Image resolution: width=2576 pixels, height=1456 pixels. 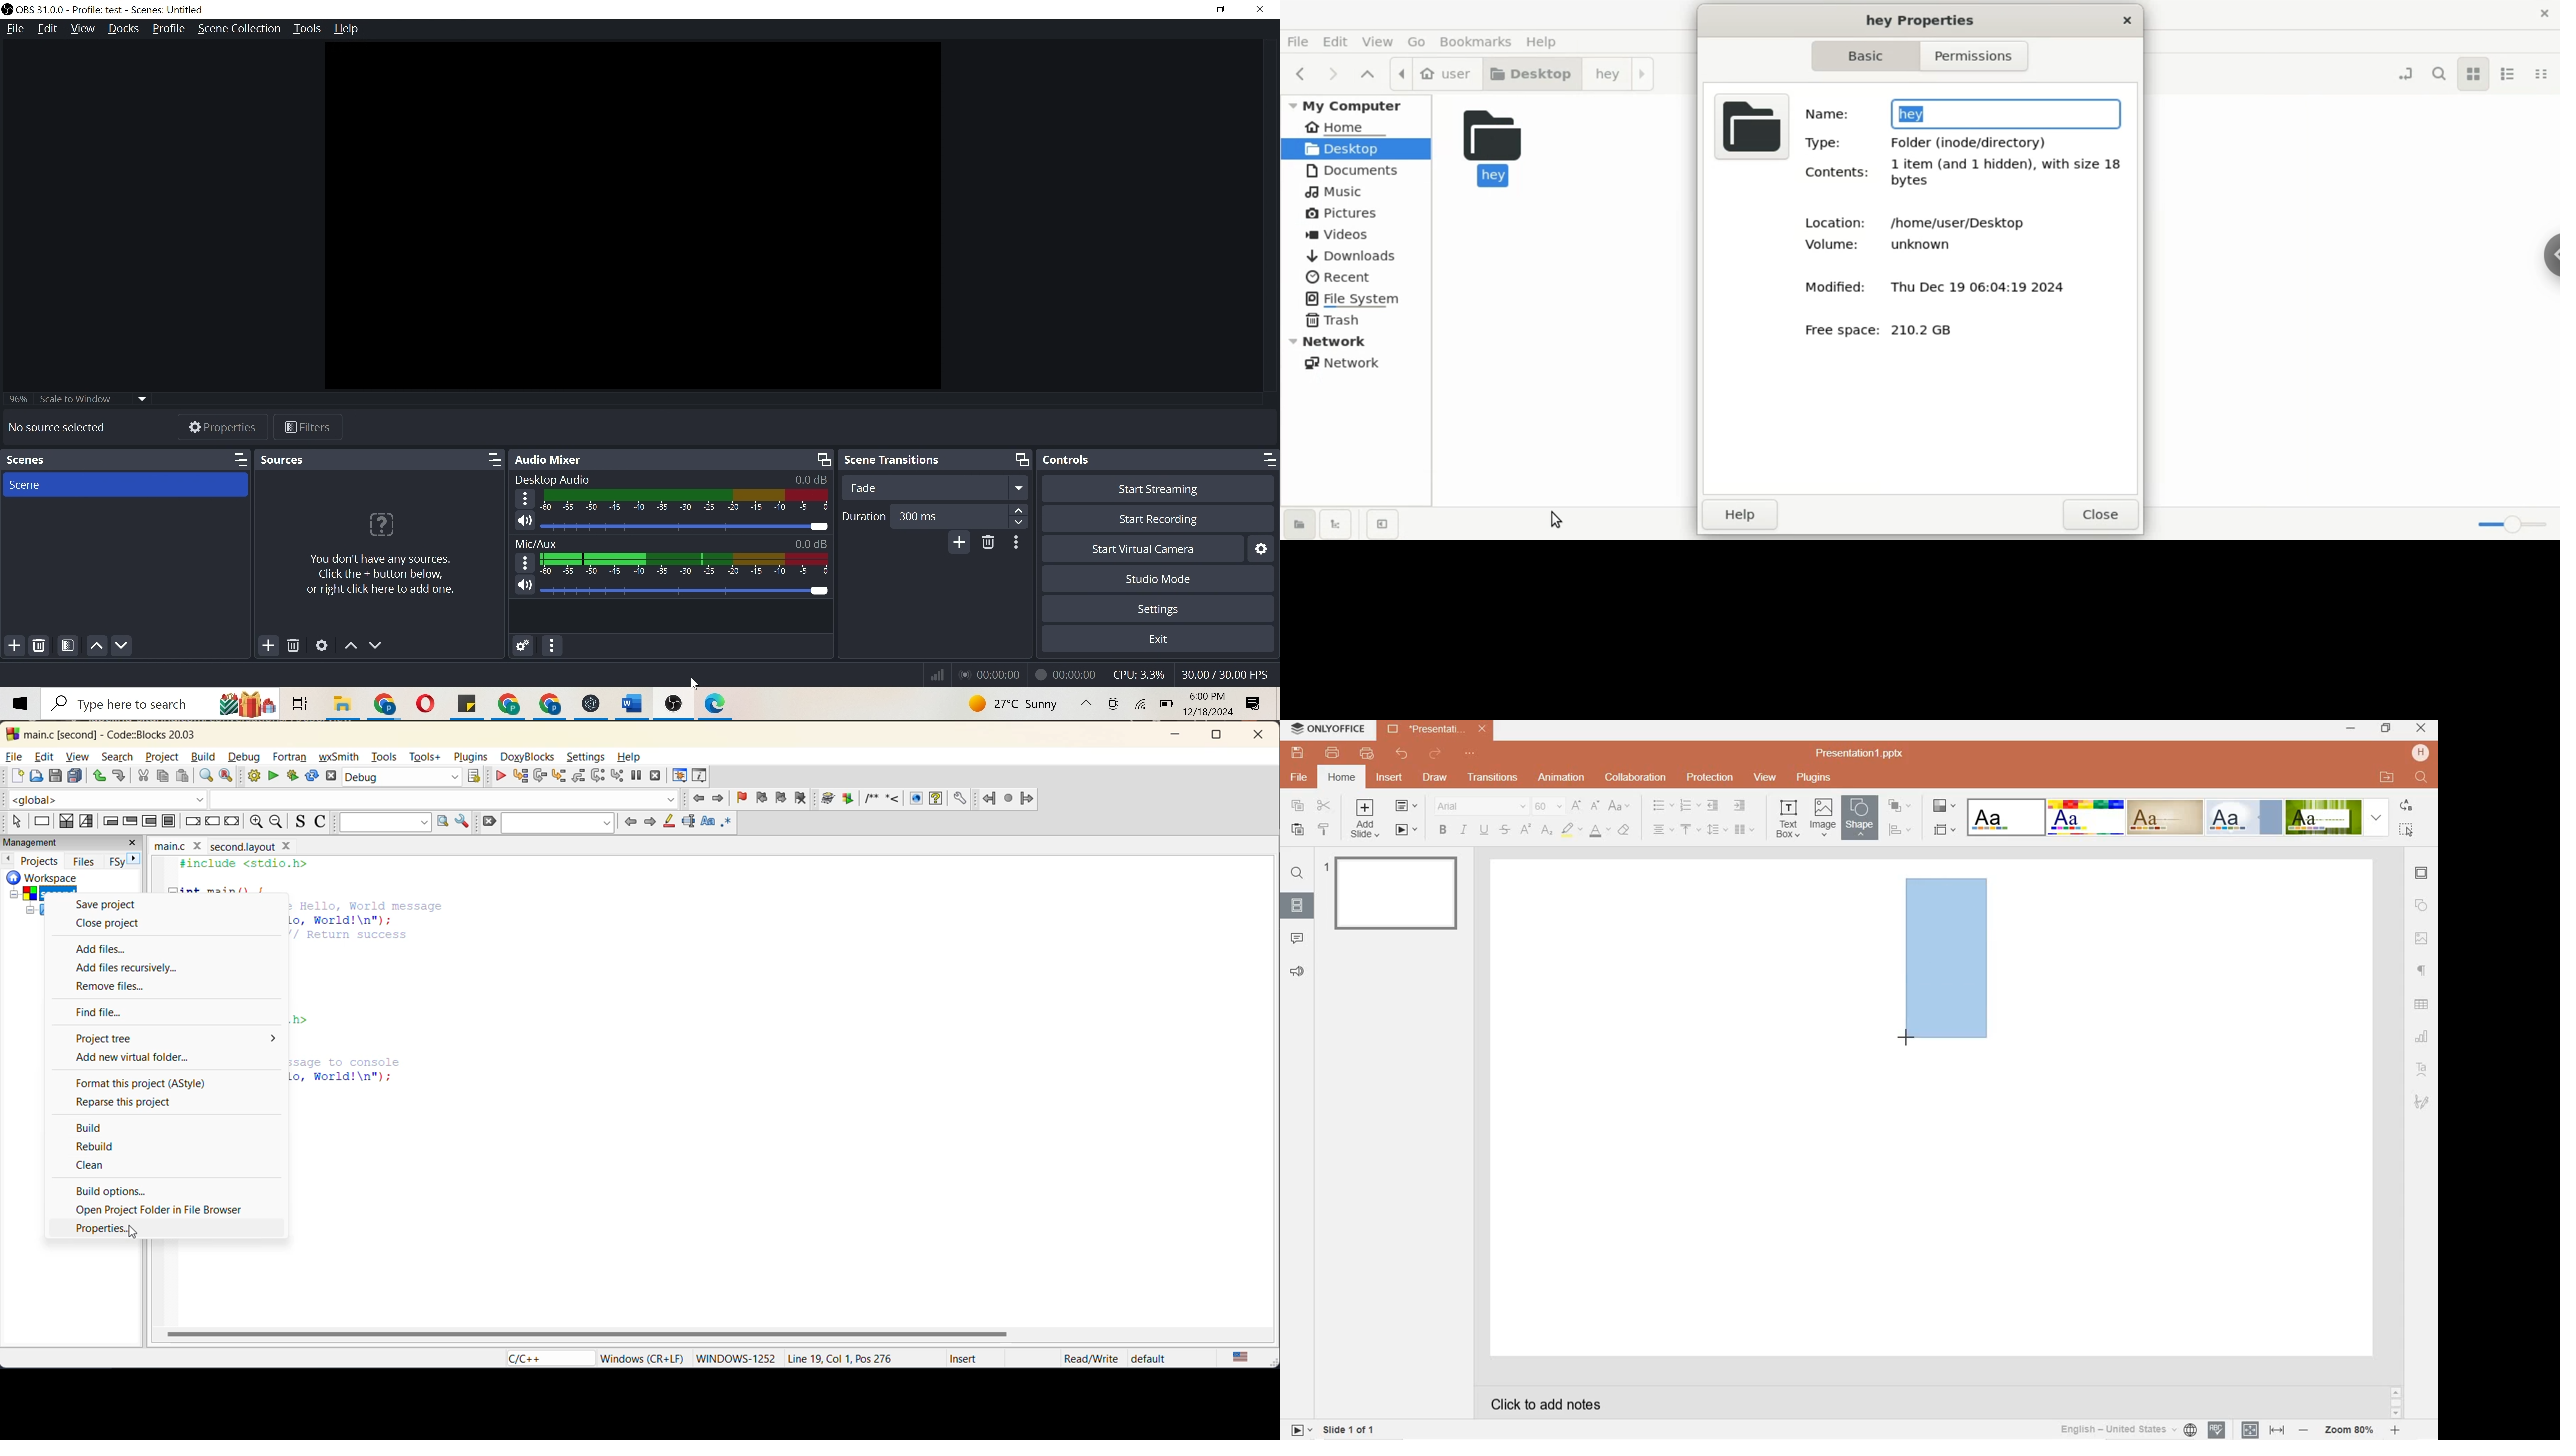 What do you see at coordinates (1440, 730) in the screenshot?
I see `*Presentation1.pptx` at bounding box center [1440, 730].